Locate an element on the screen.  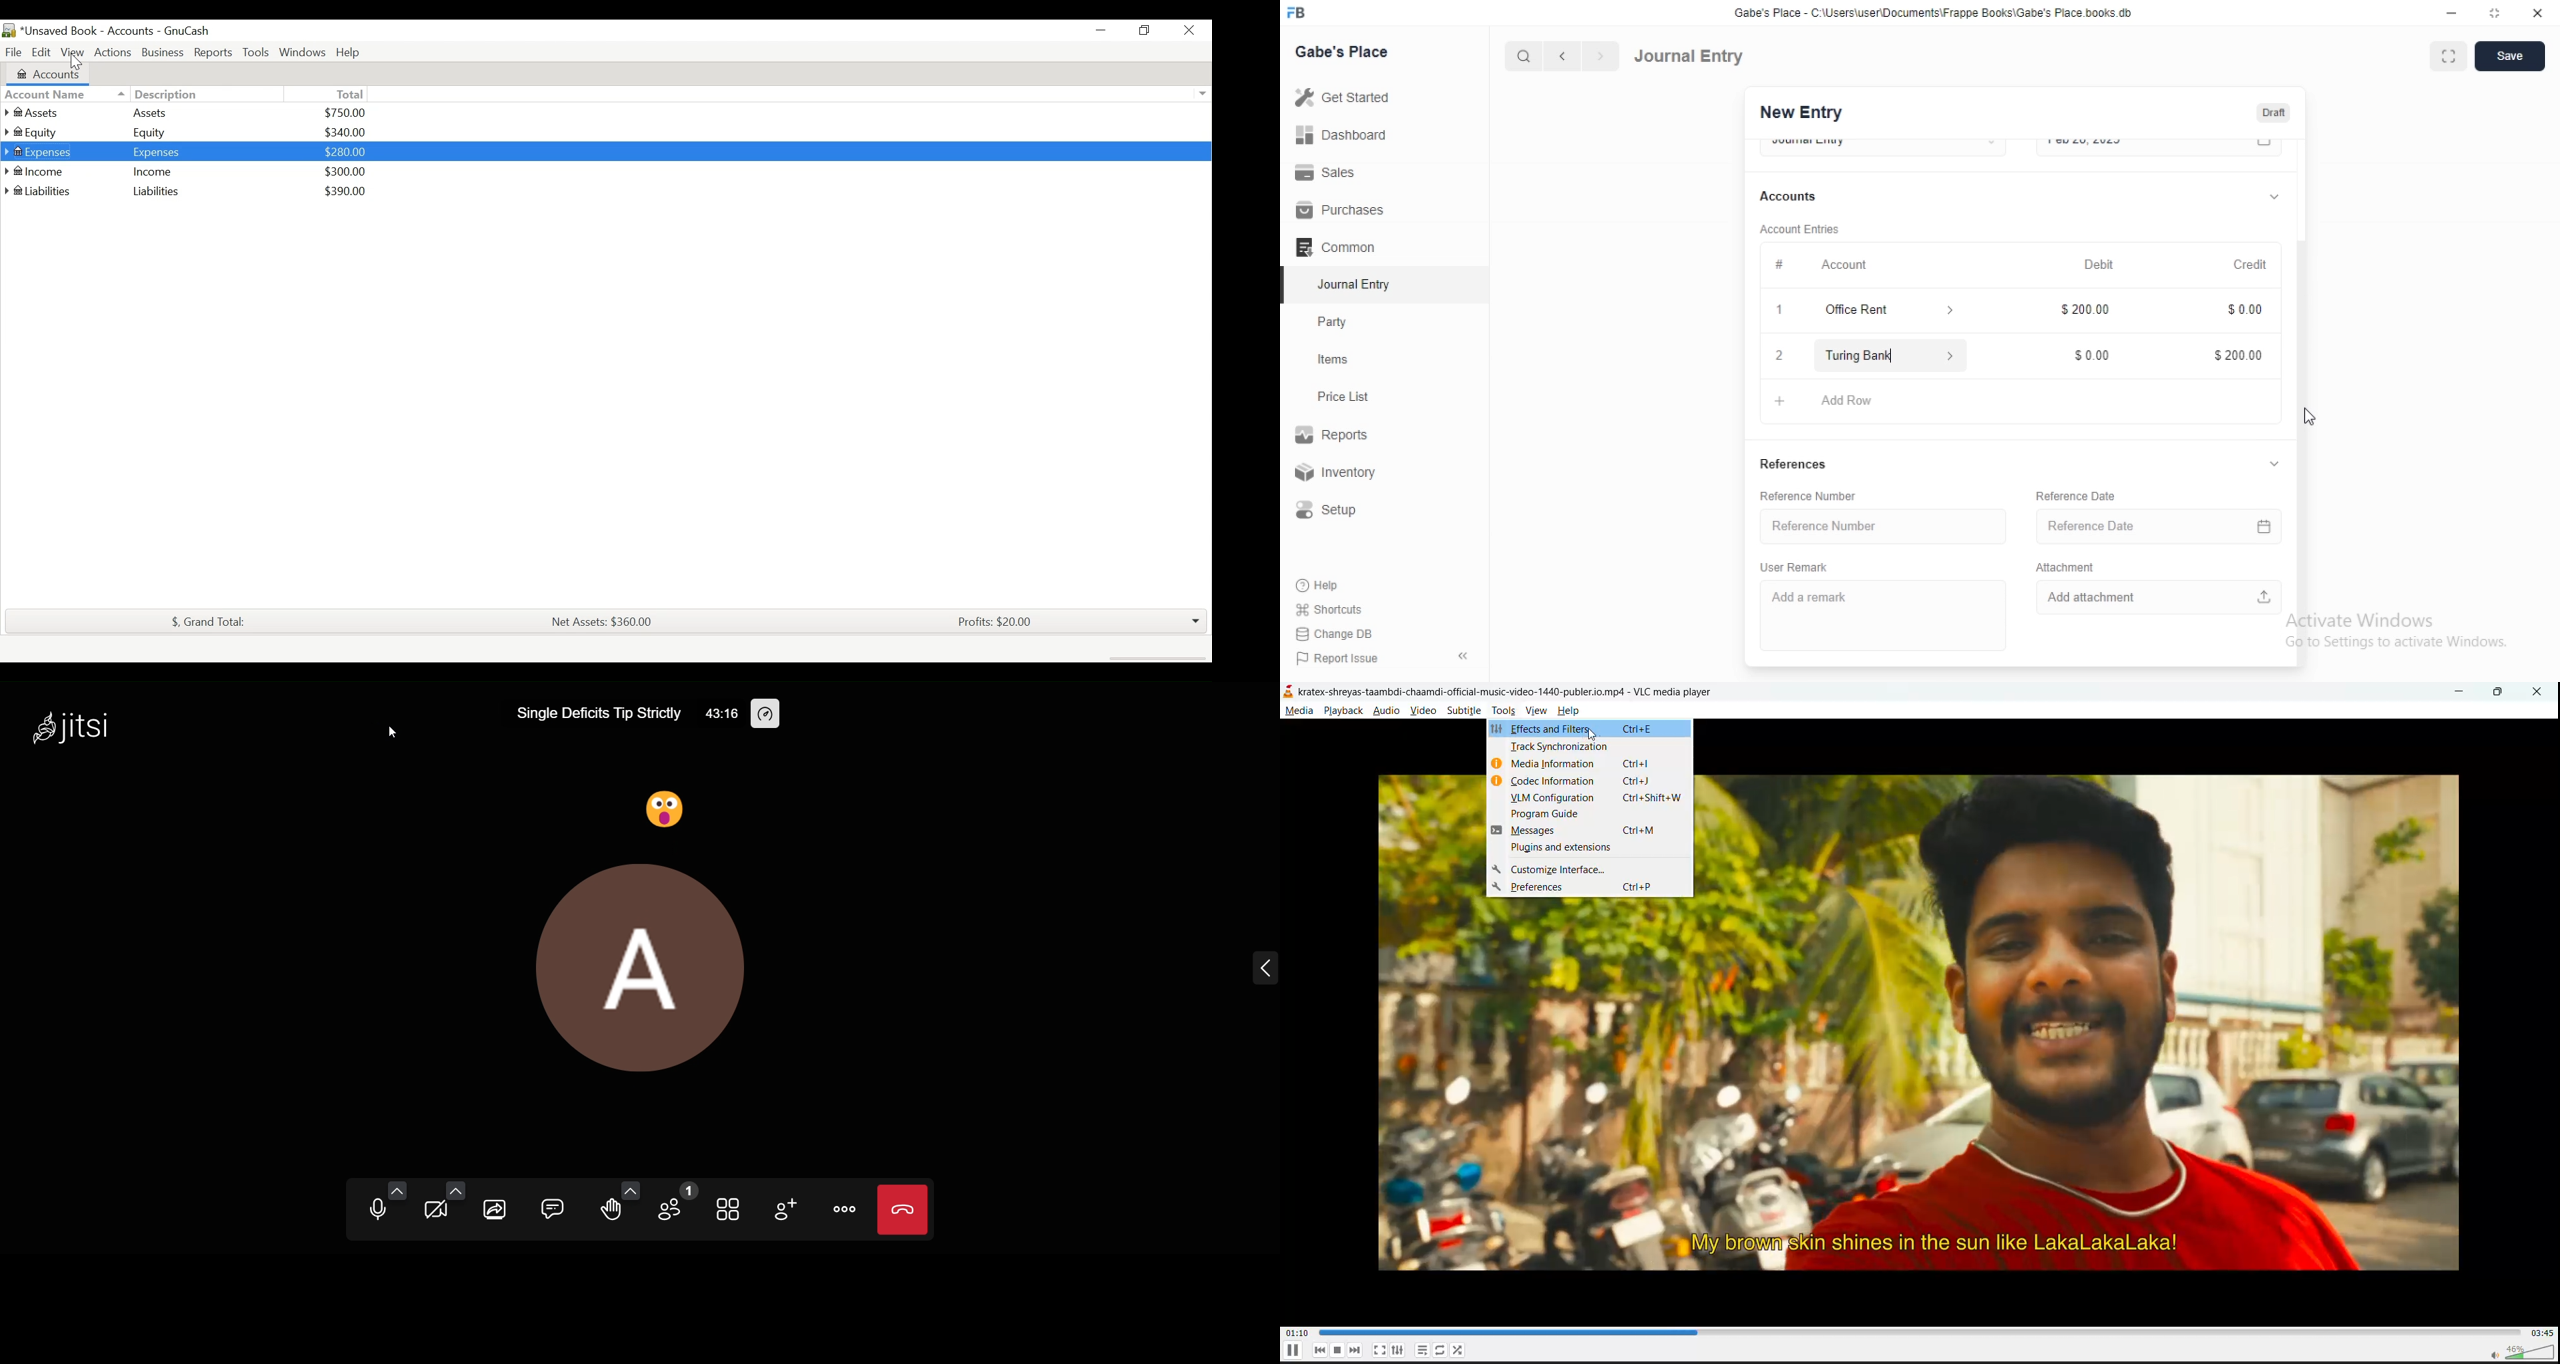
Cursor is located at coordinates (77, 64).